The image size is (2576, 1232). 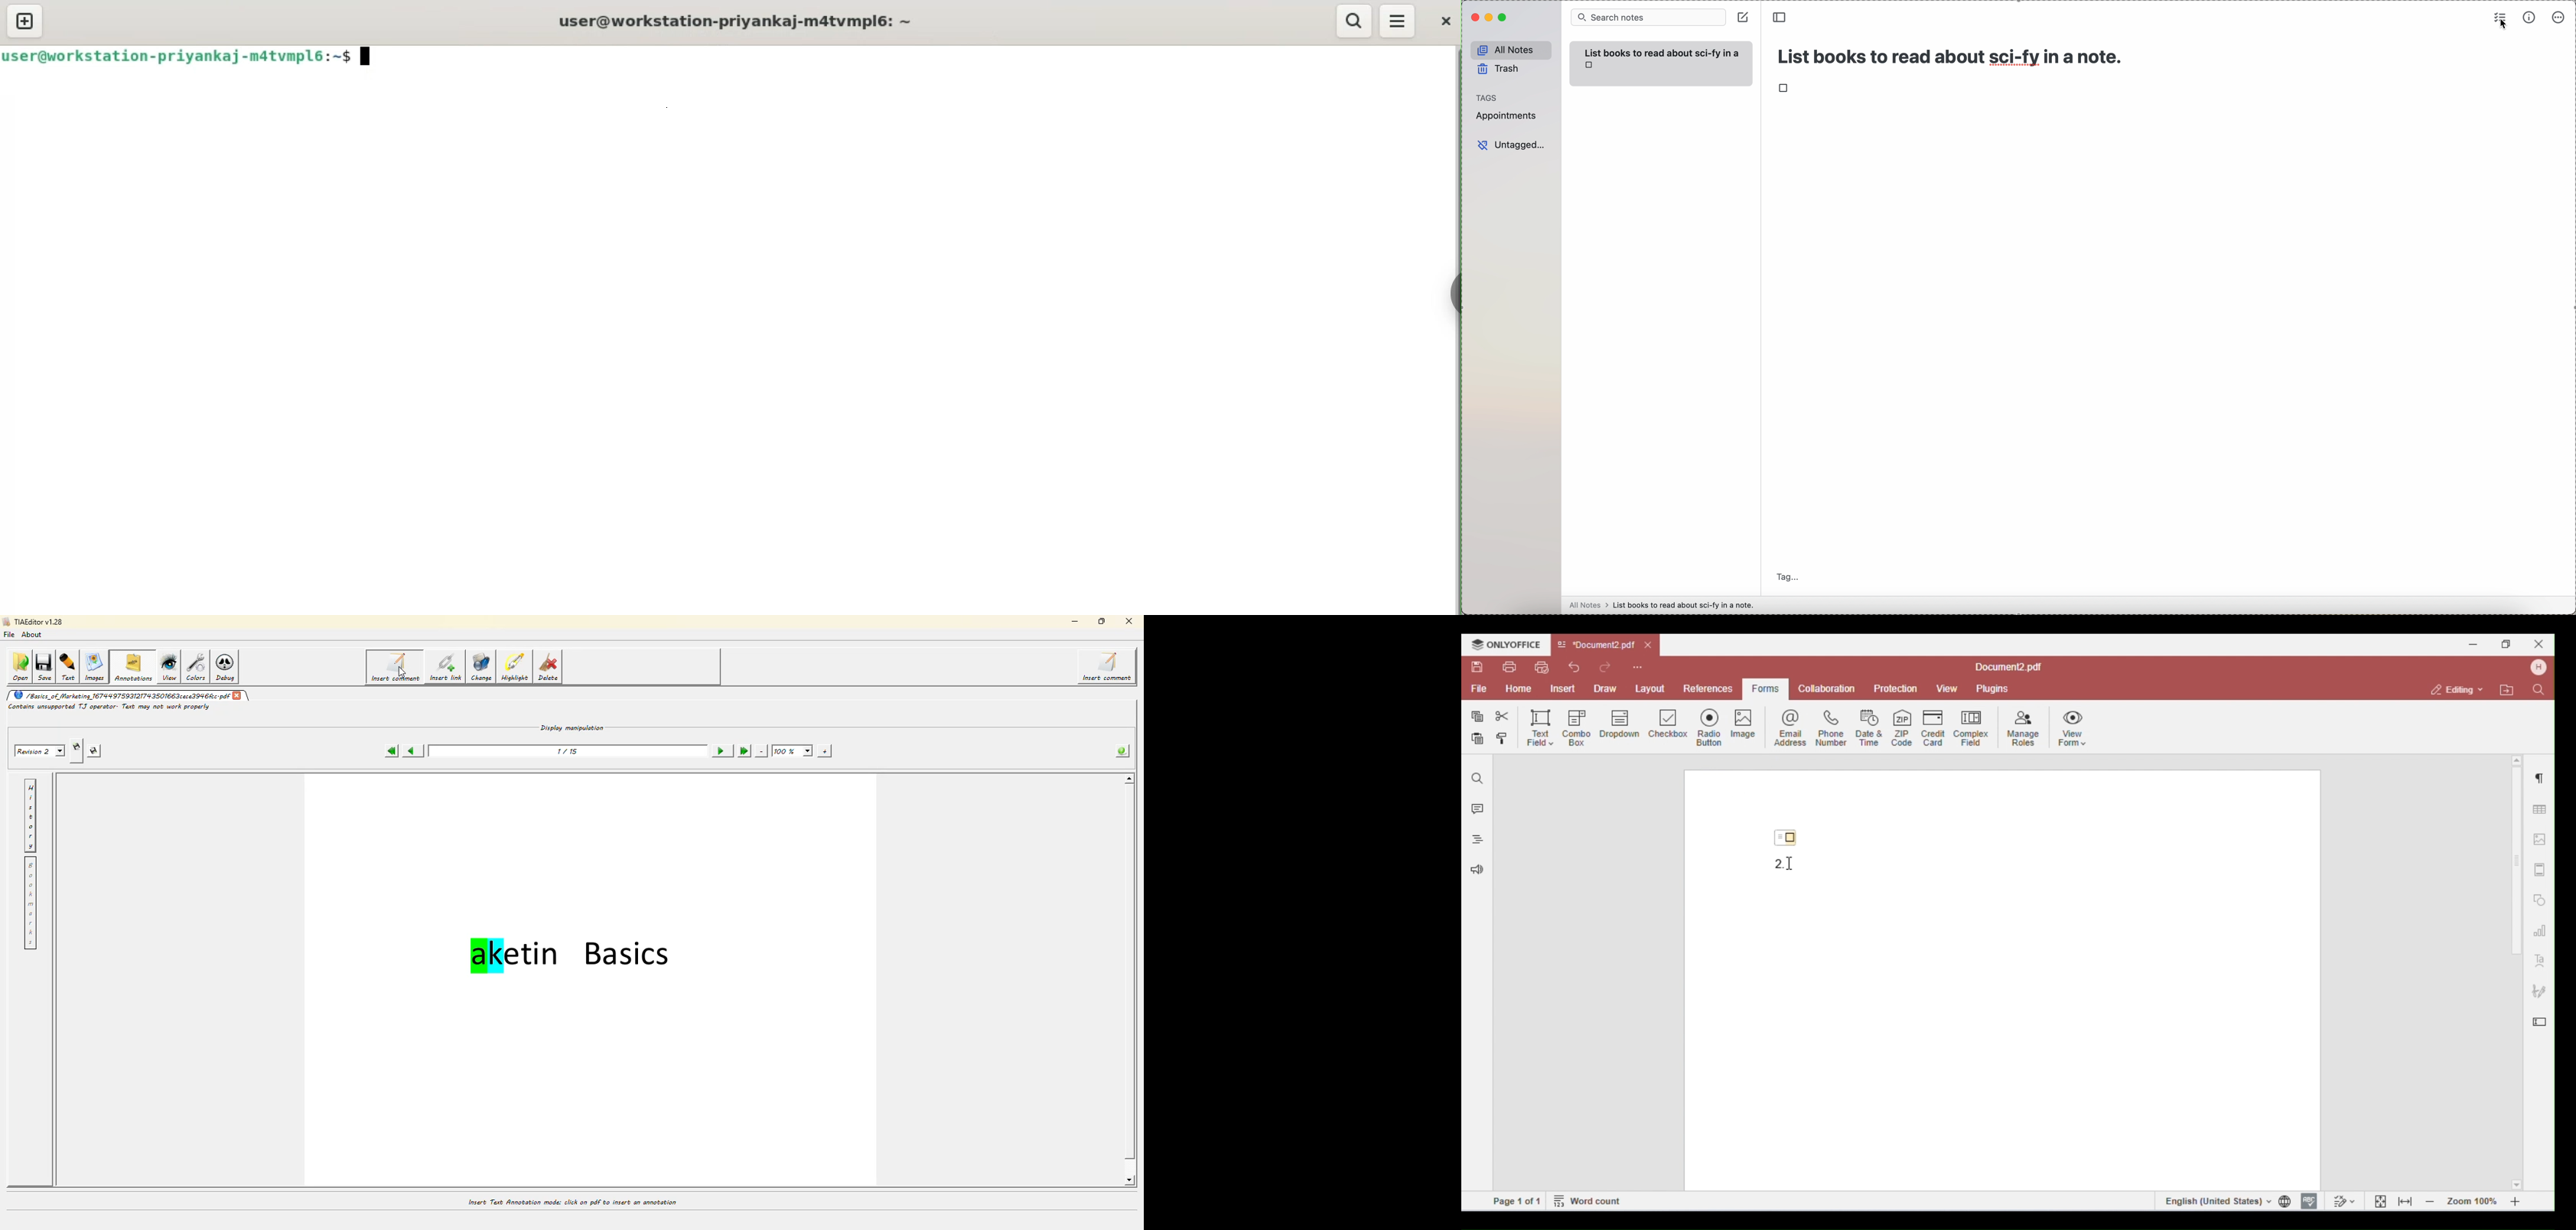 What do you see at coordinates (97, 667) in the screenshot?
I see `images` at bounding box center [97, 667].